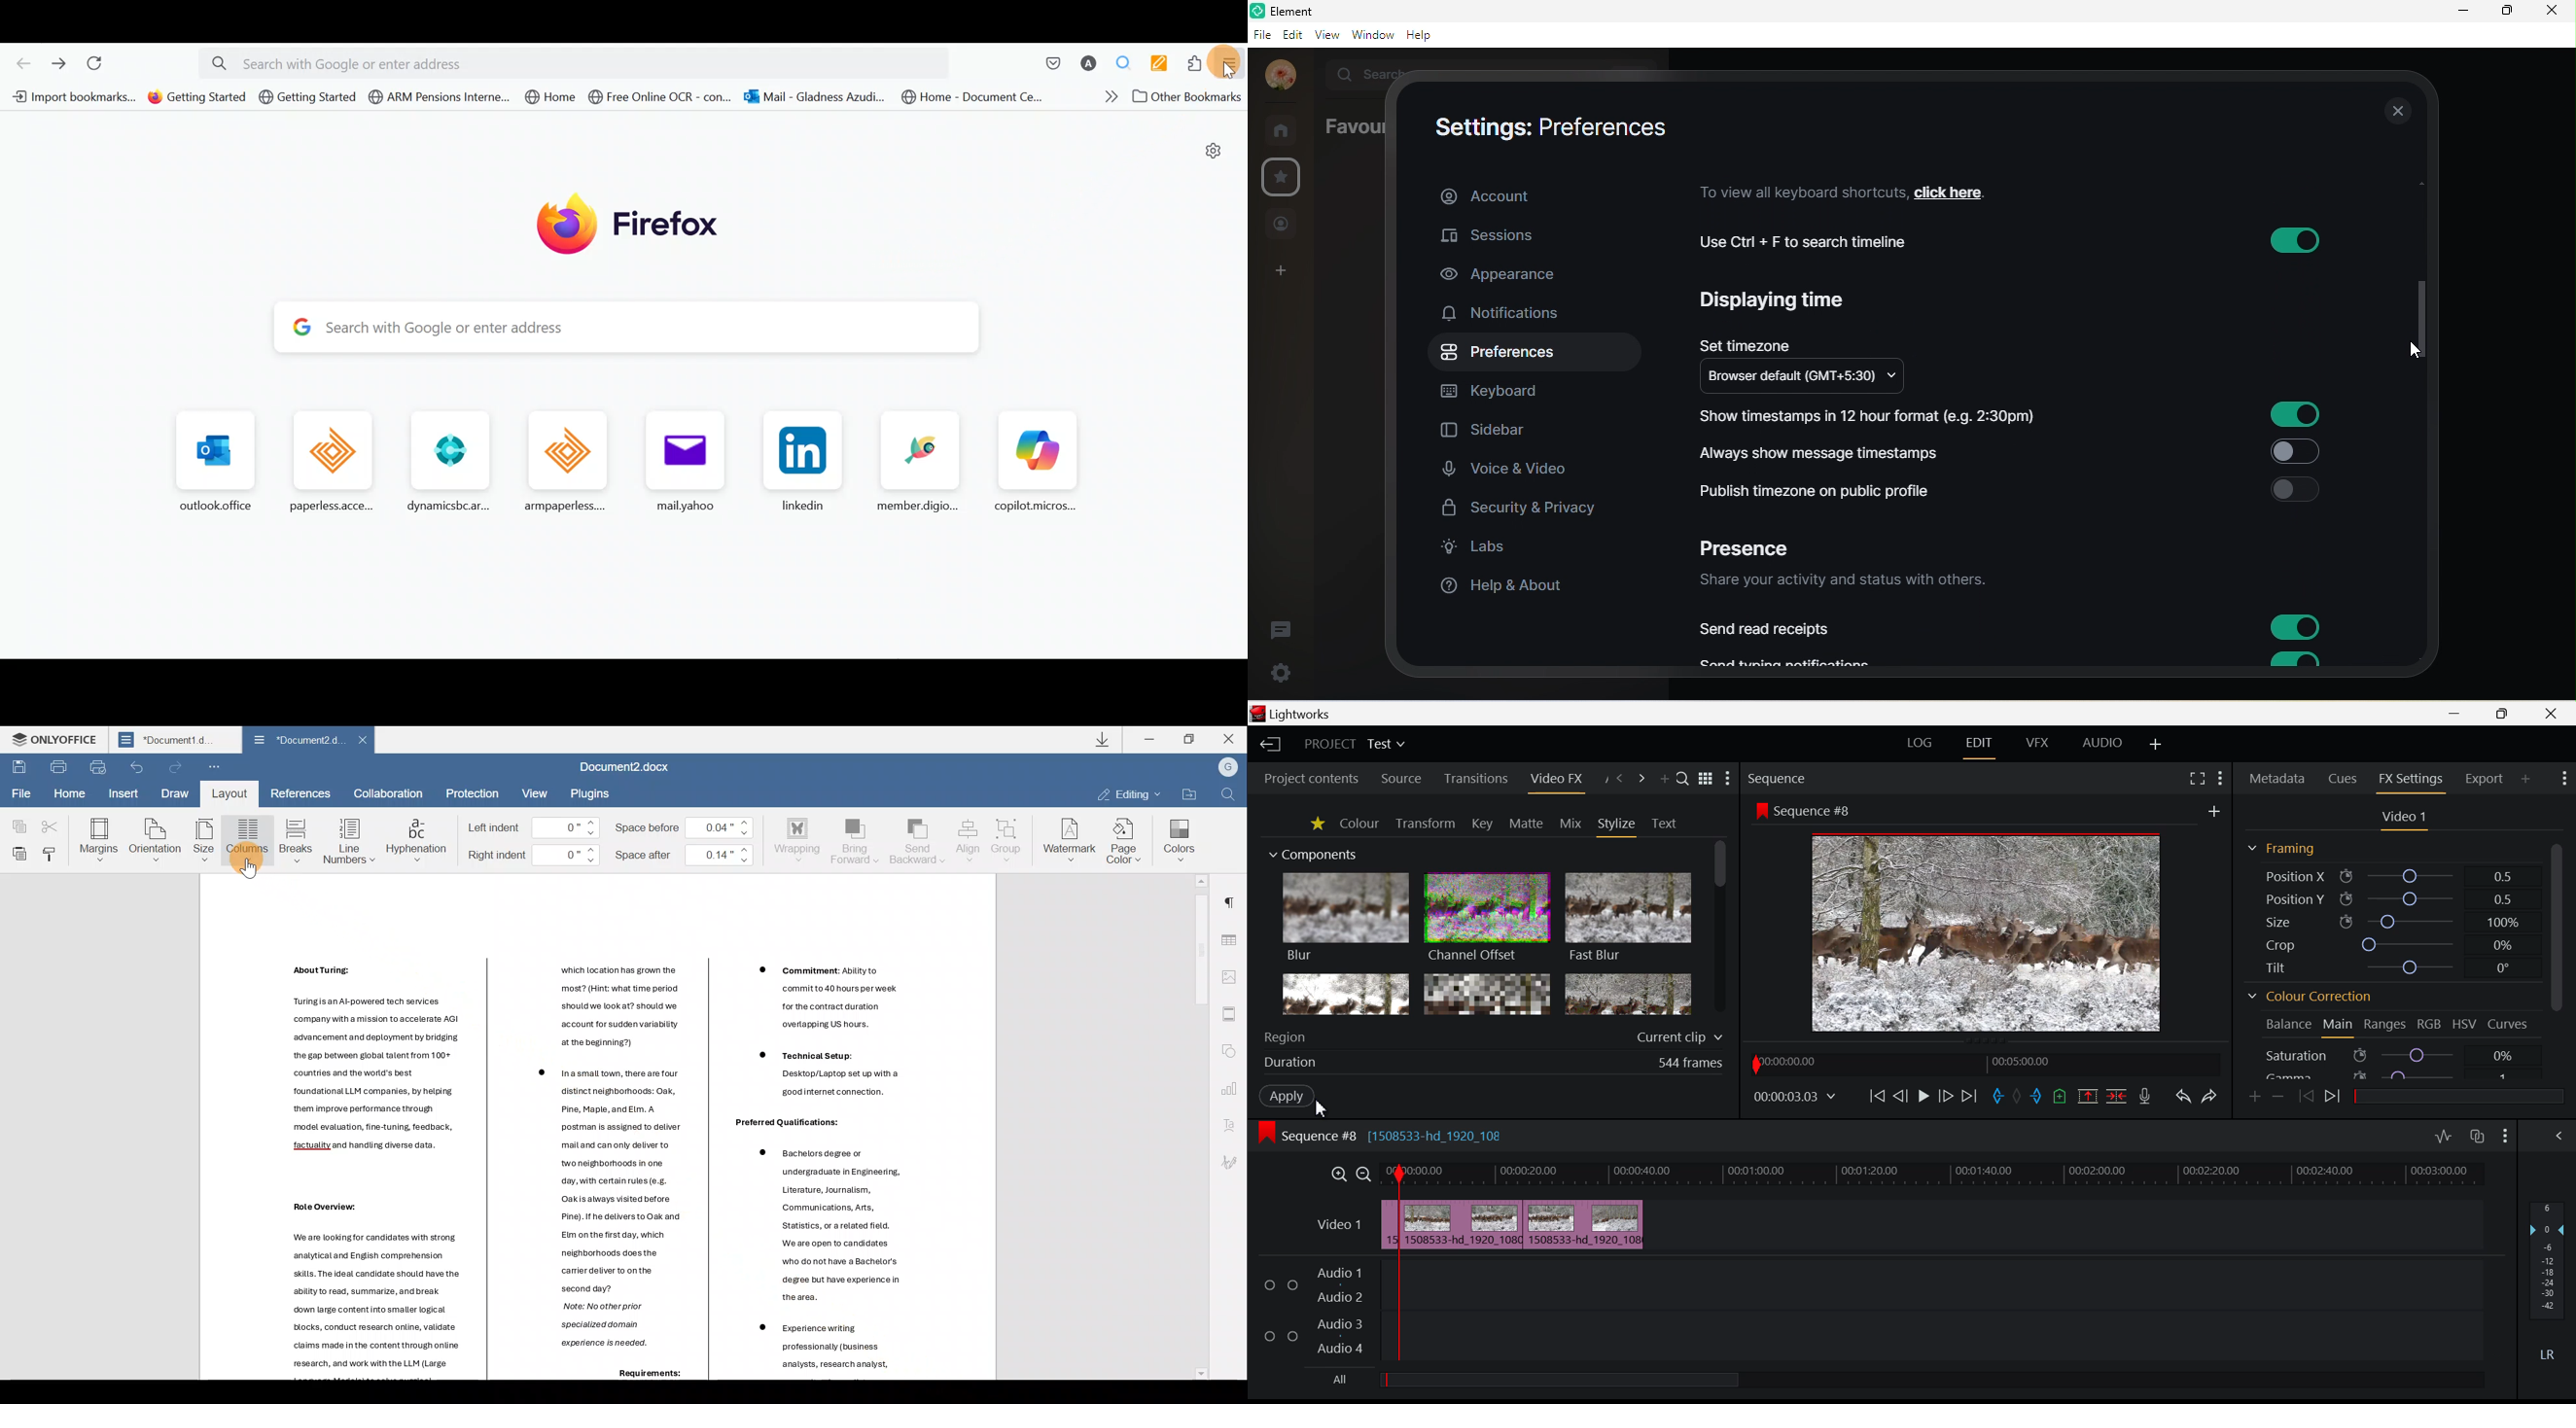  What do you see at coordinates (579, 62) in the screenshot?
I see `Search bar` at bounding box center [579, 62].